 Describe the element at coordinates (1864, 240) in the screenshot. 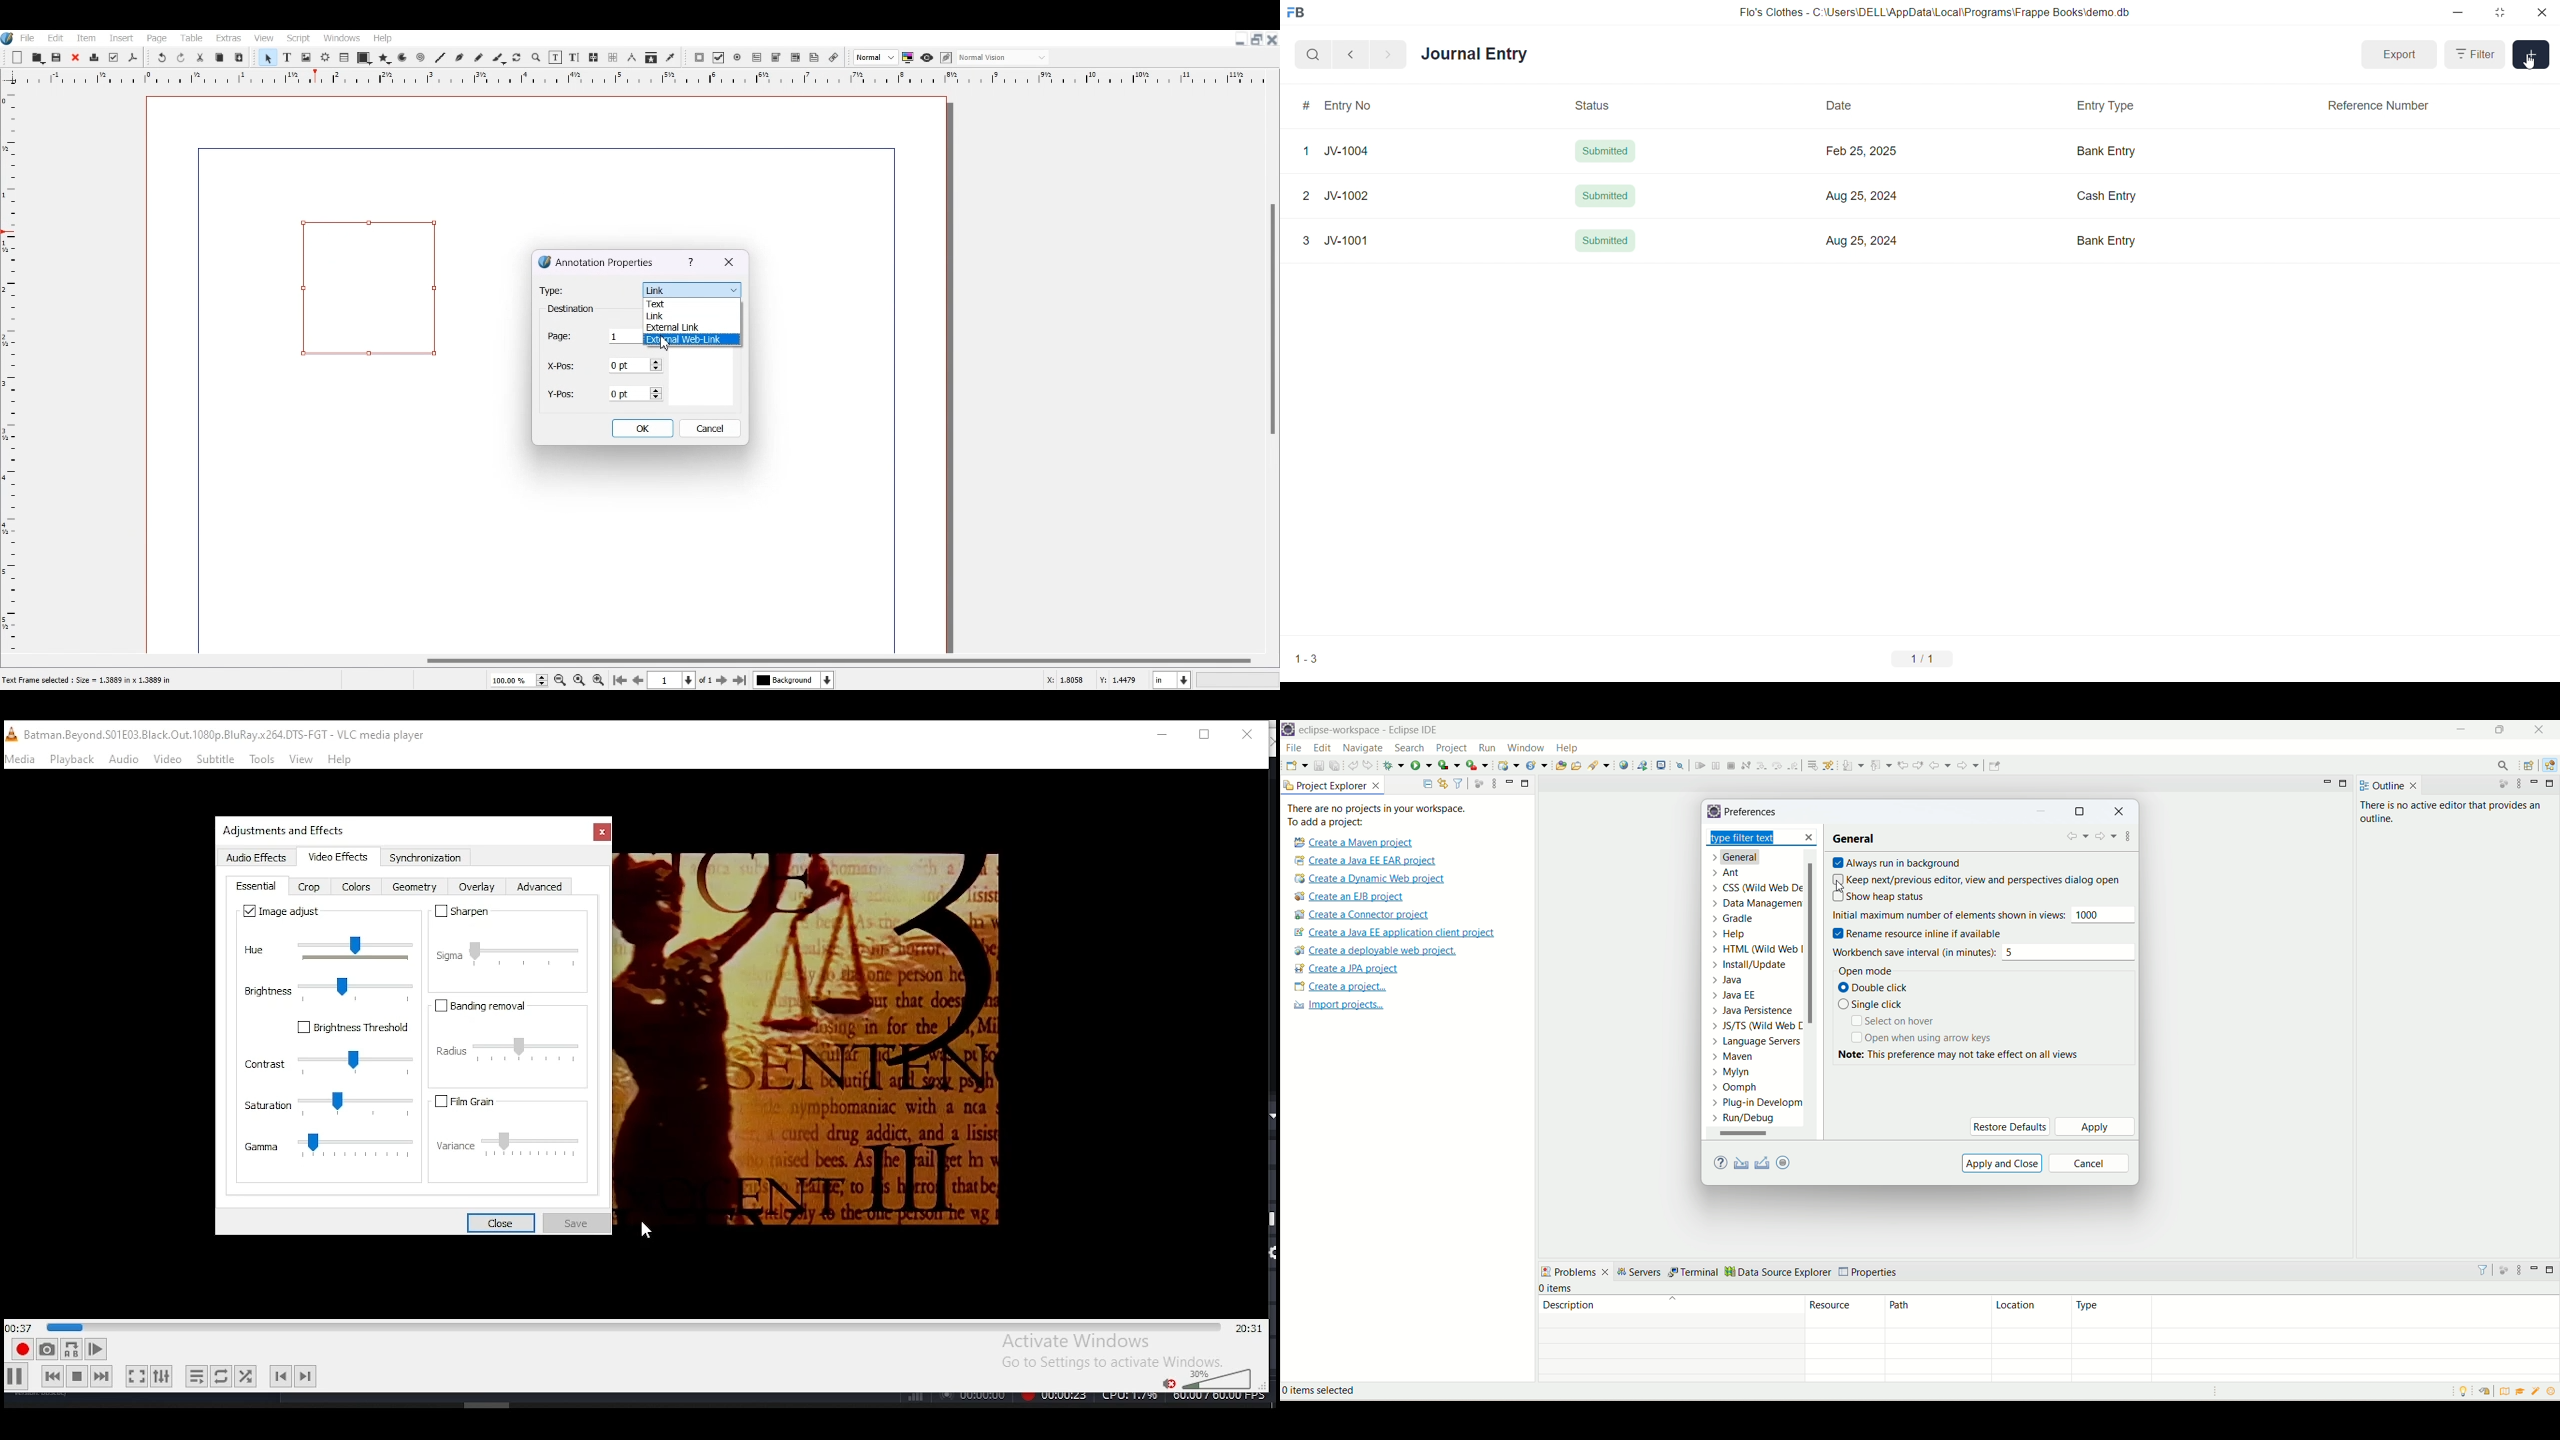

I see `Aug 25, 2024` at that location.